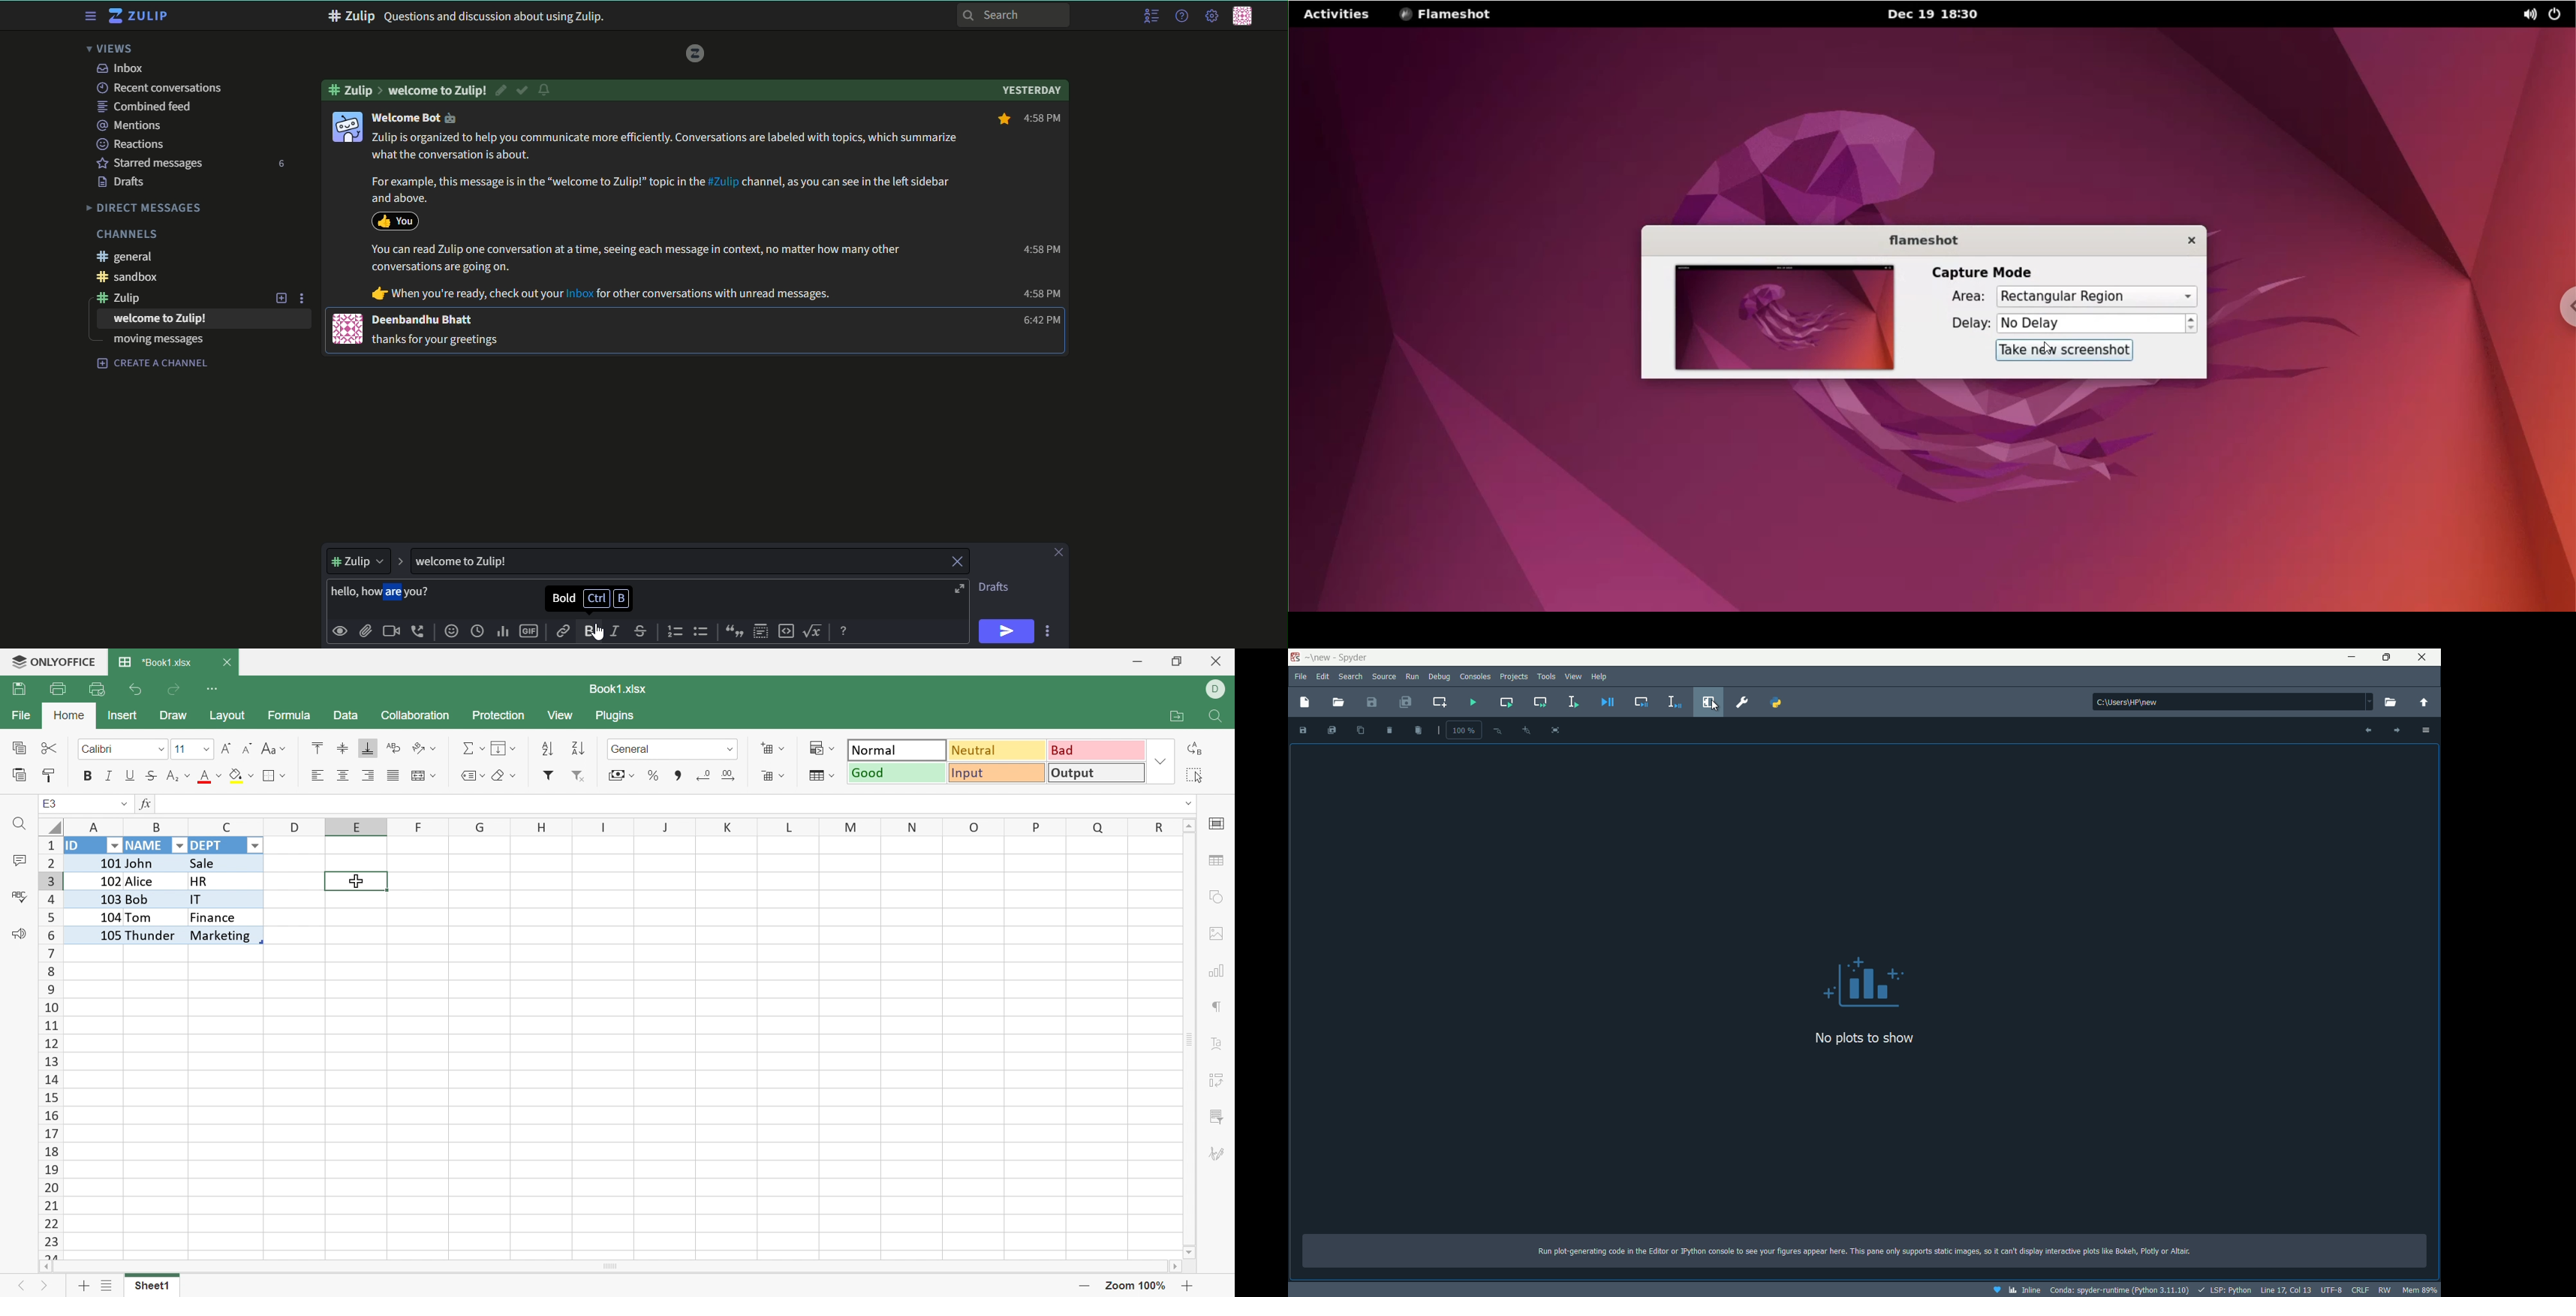  I want to click on Welcome Bot, so click(417, 118).